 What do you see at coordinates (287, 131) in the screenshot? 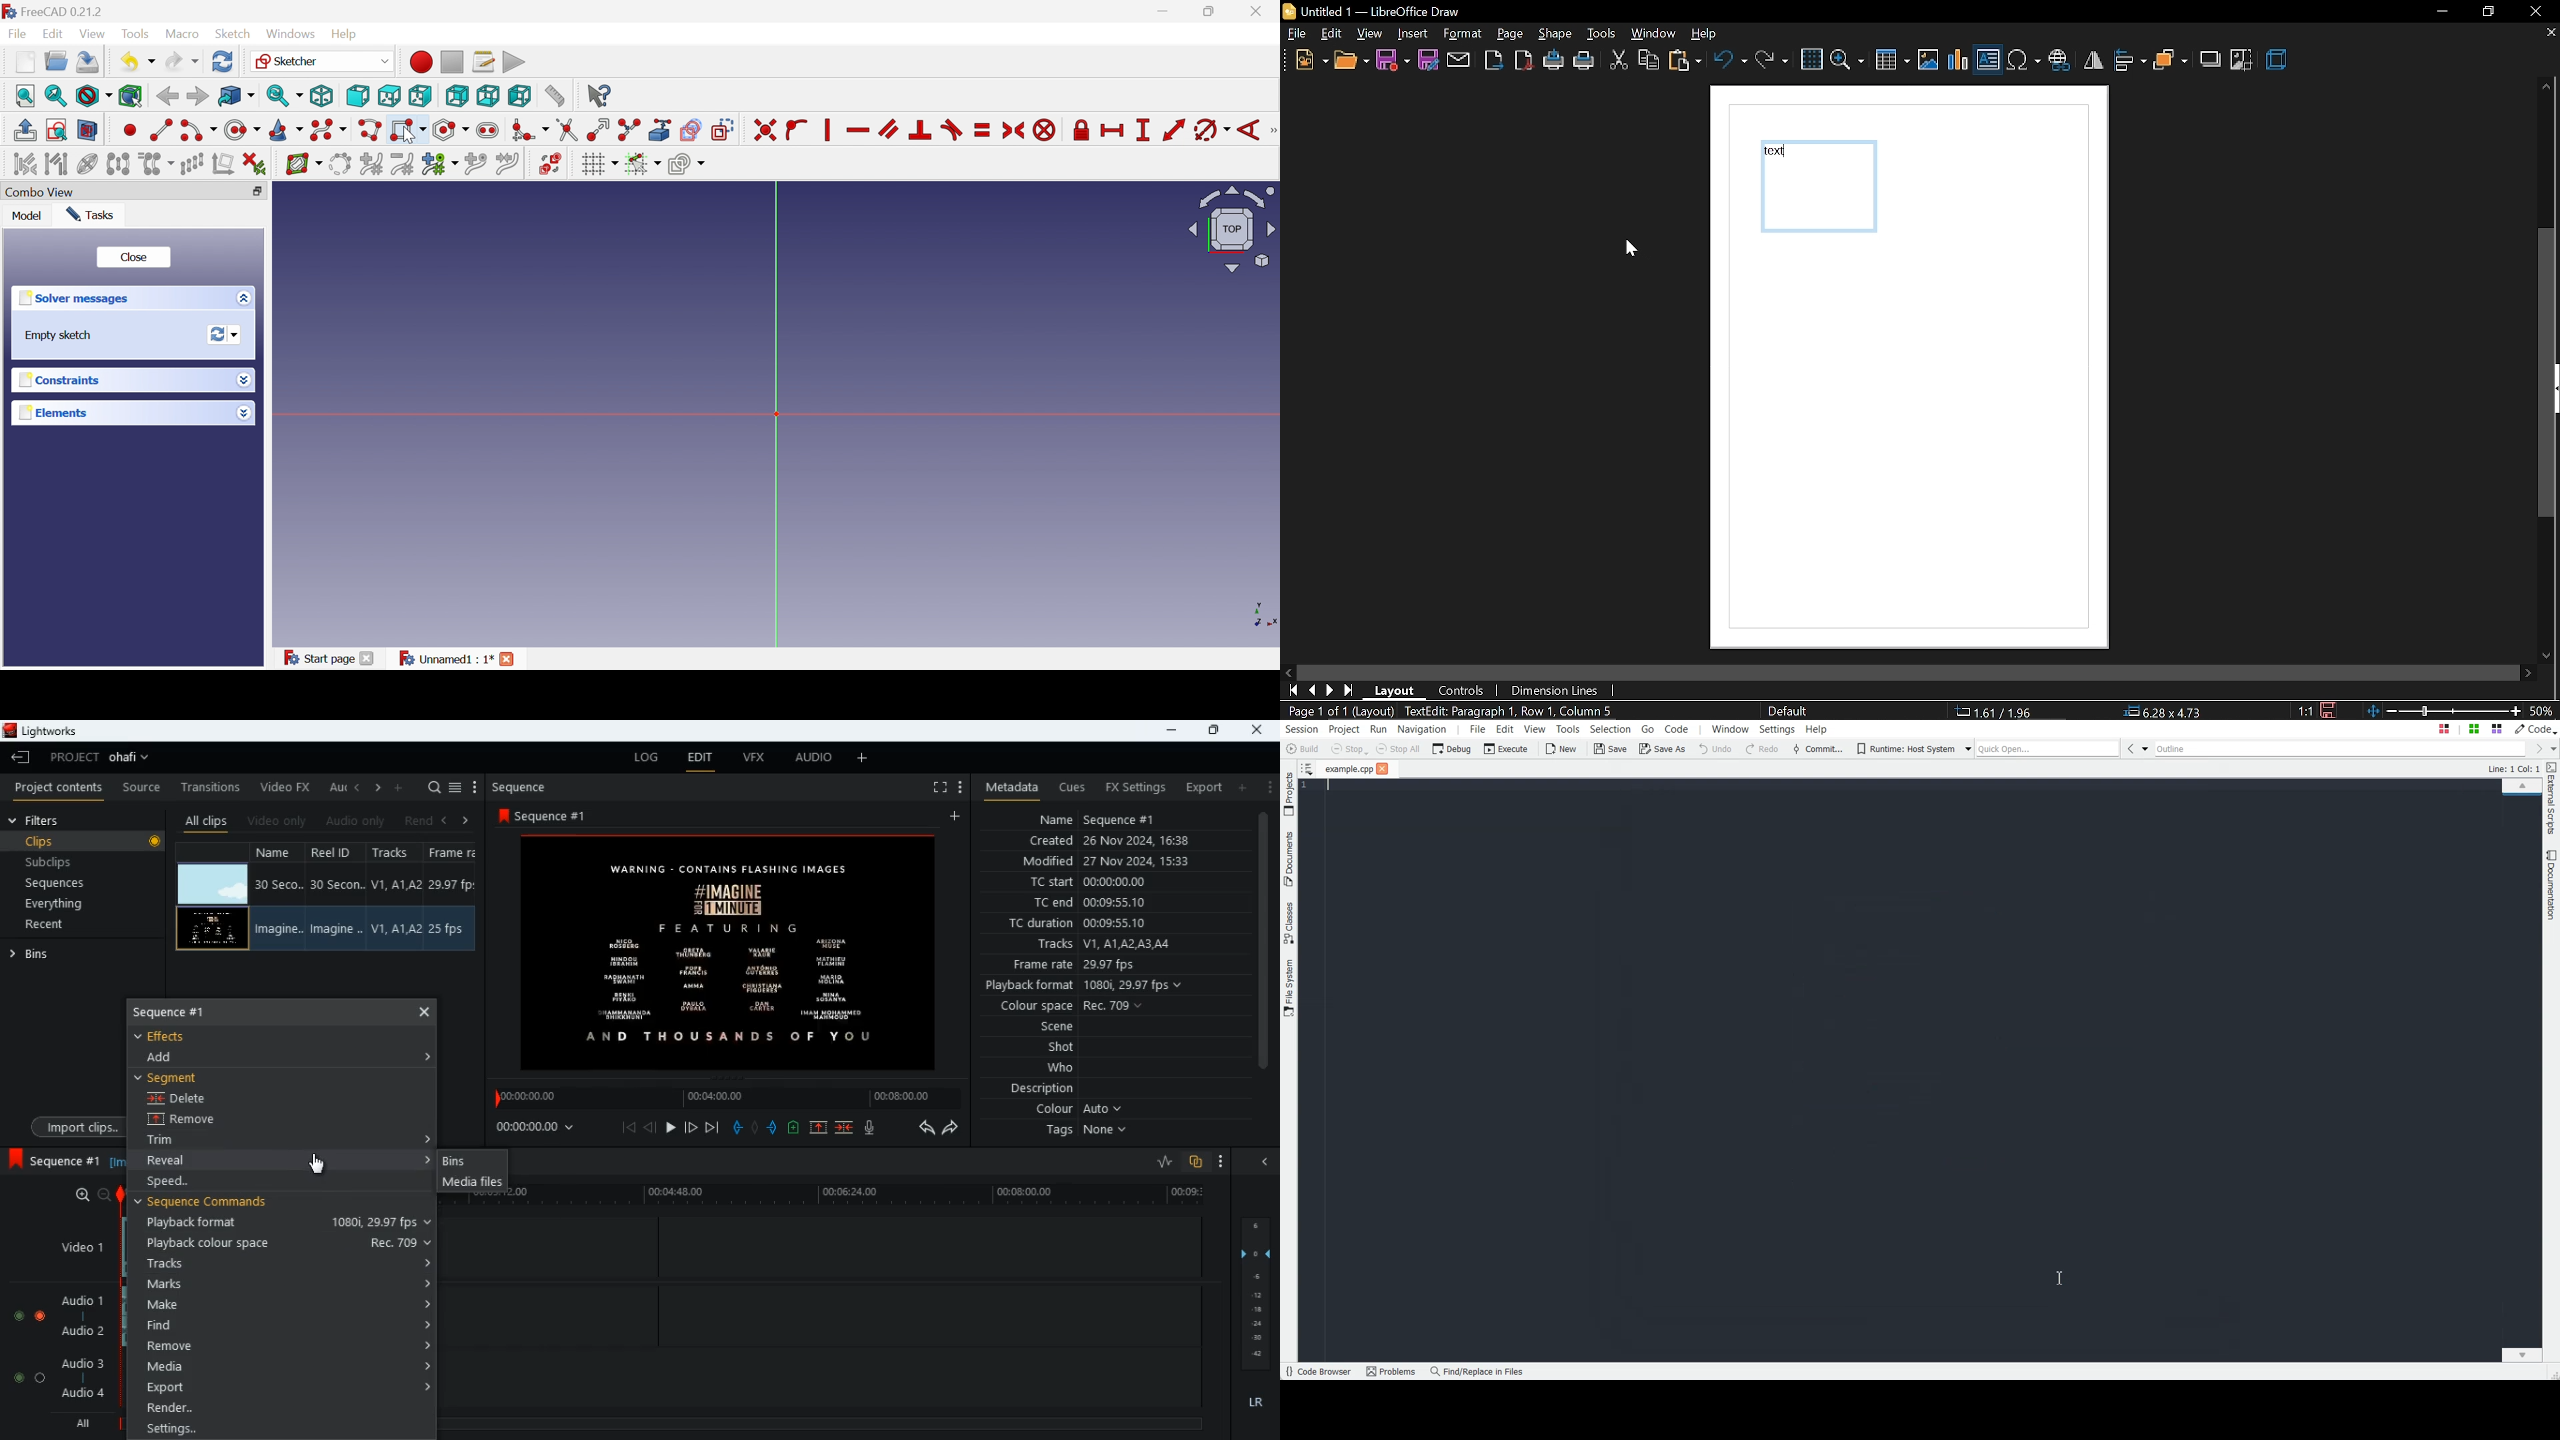
I see `Create conic` at bounding box center [287, 131].